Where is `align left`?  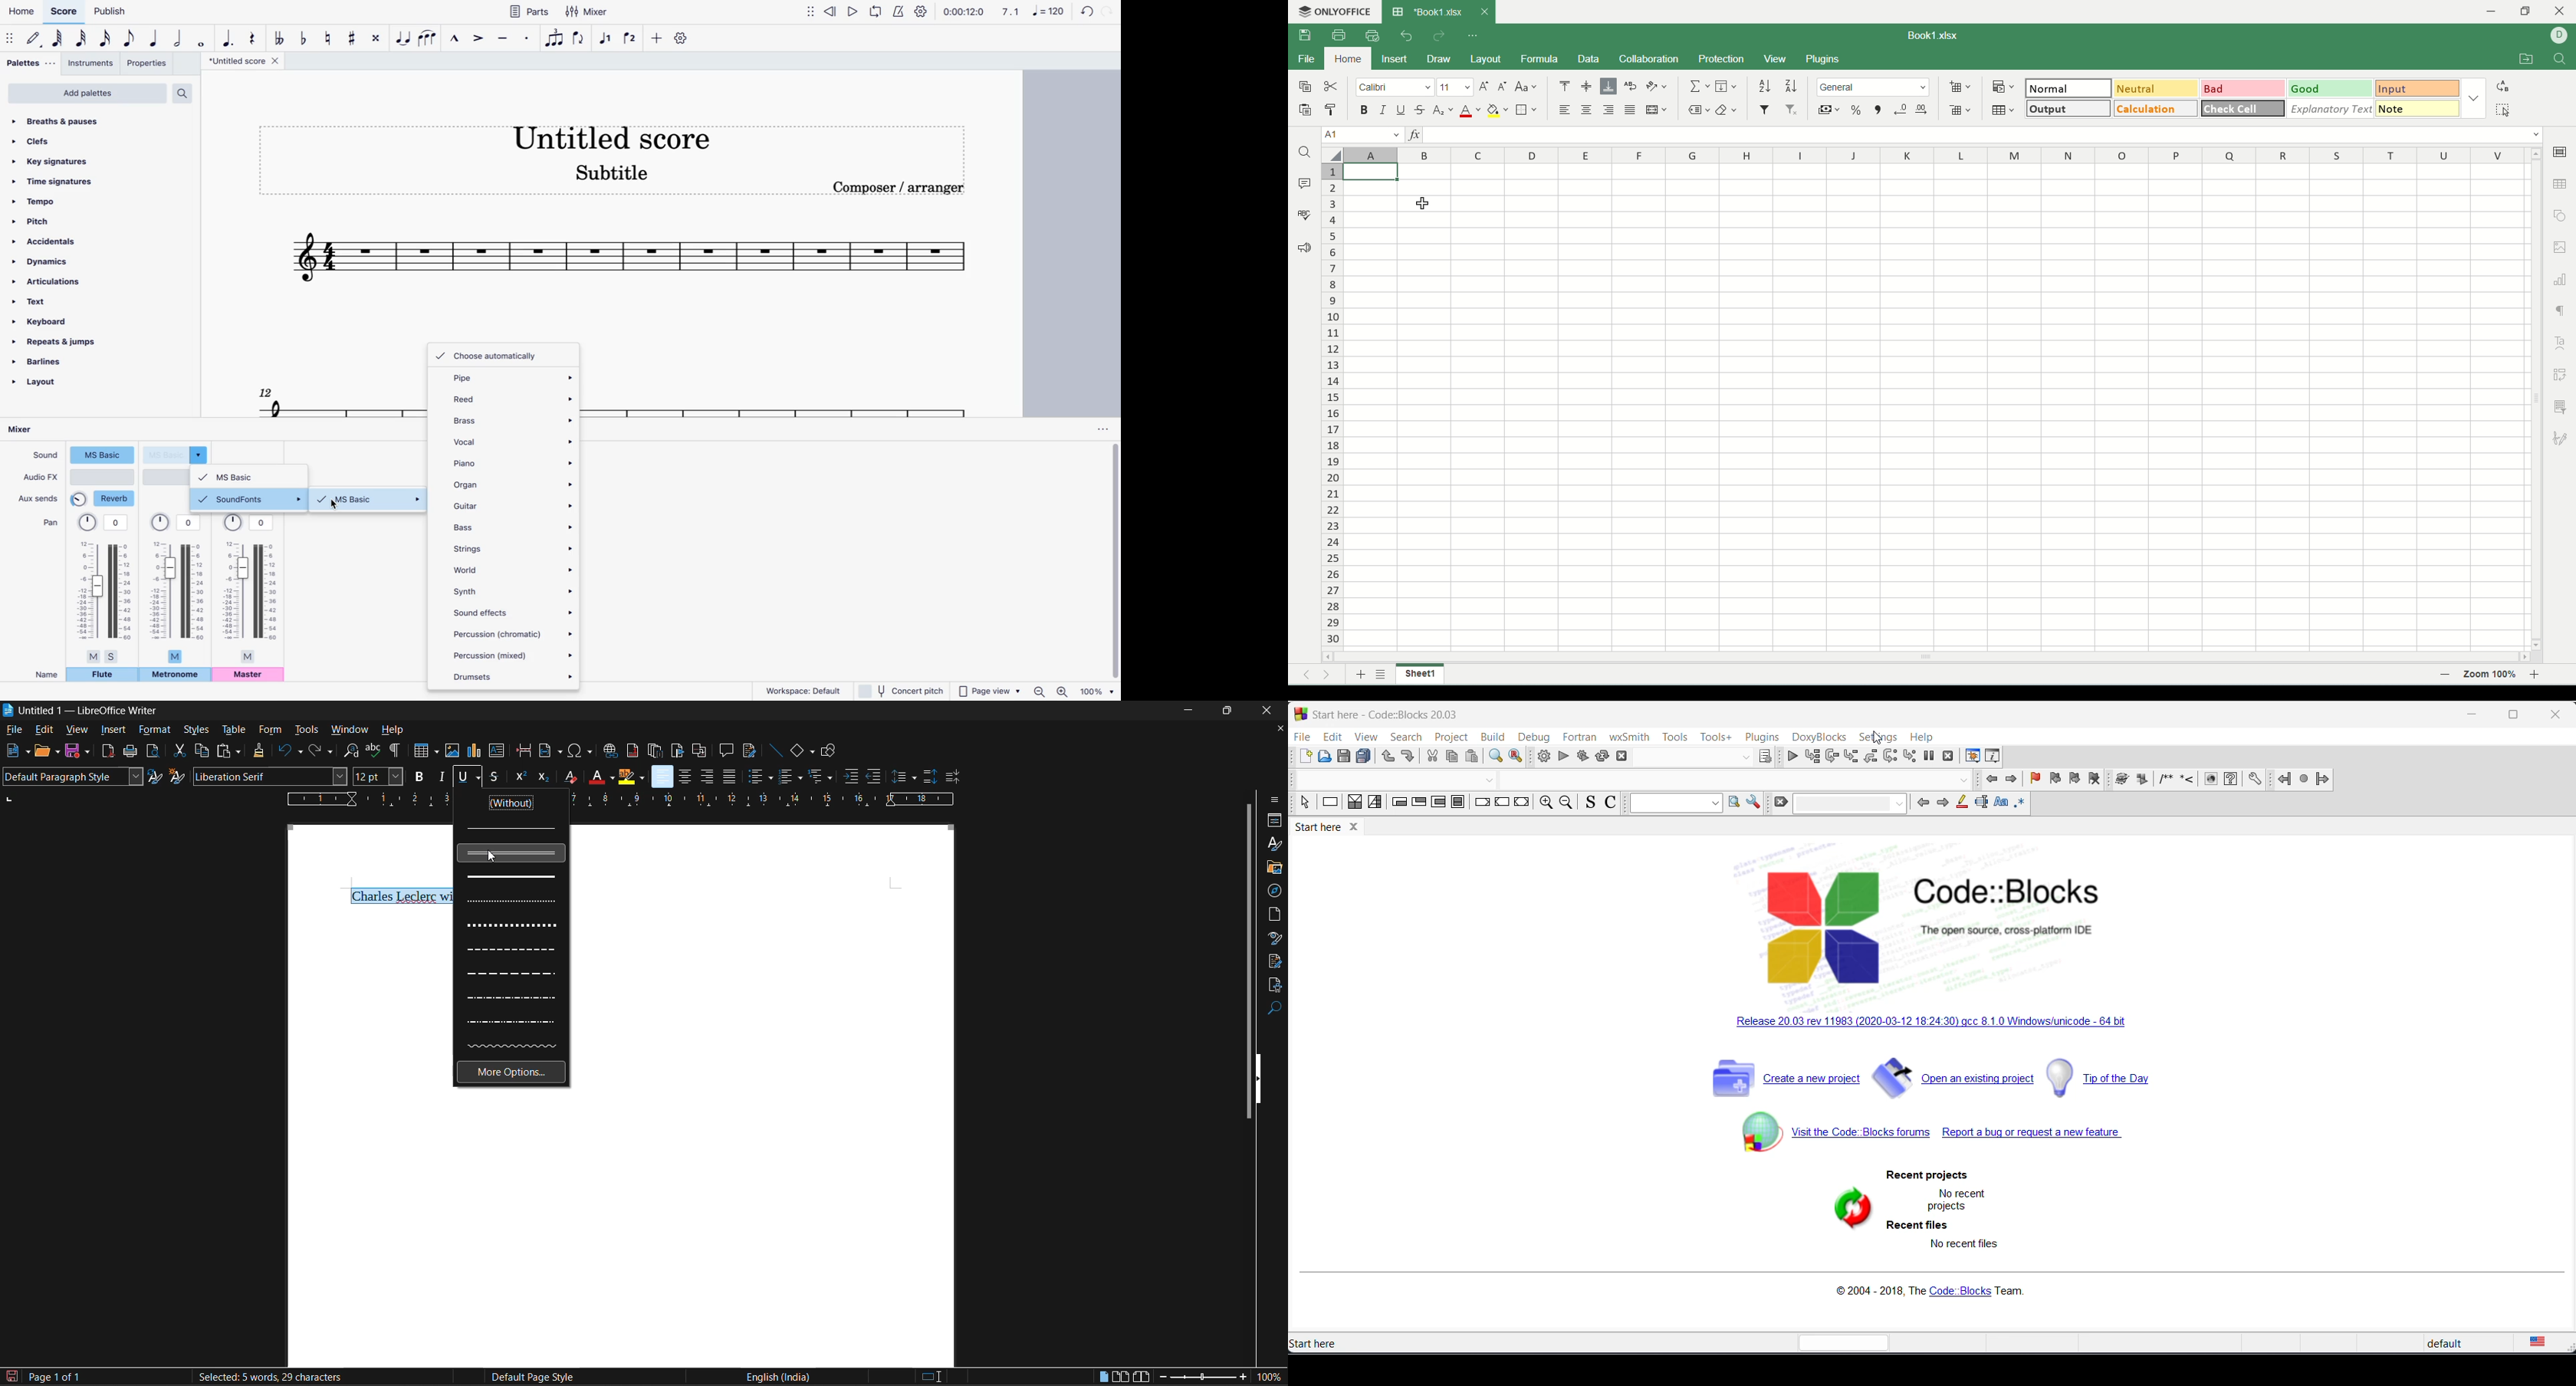
align left is located at coordinates (663, 776).